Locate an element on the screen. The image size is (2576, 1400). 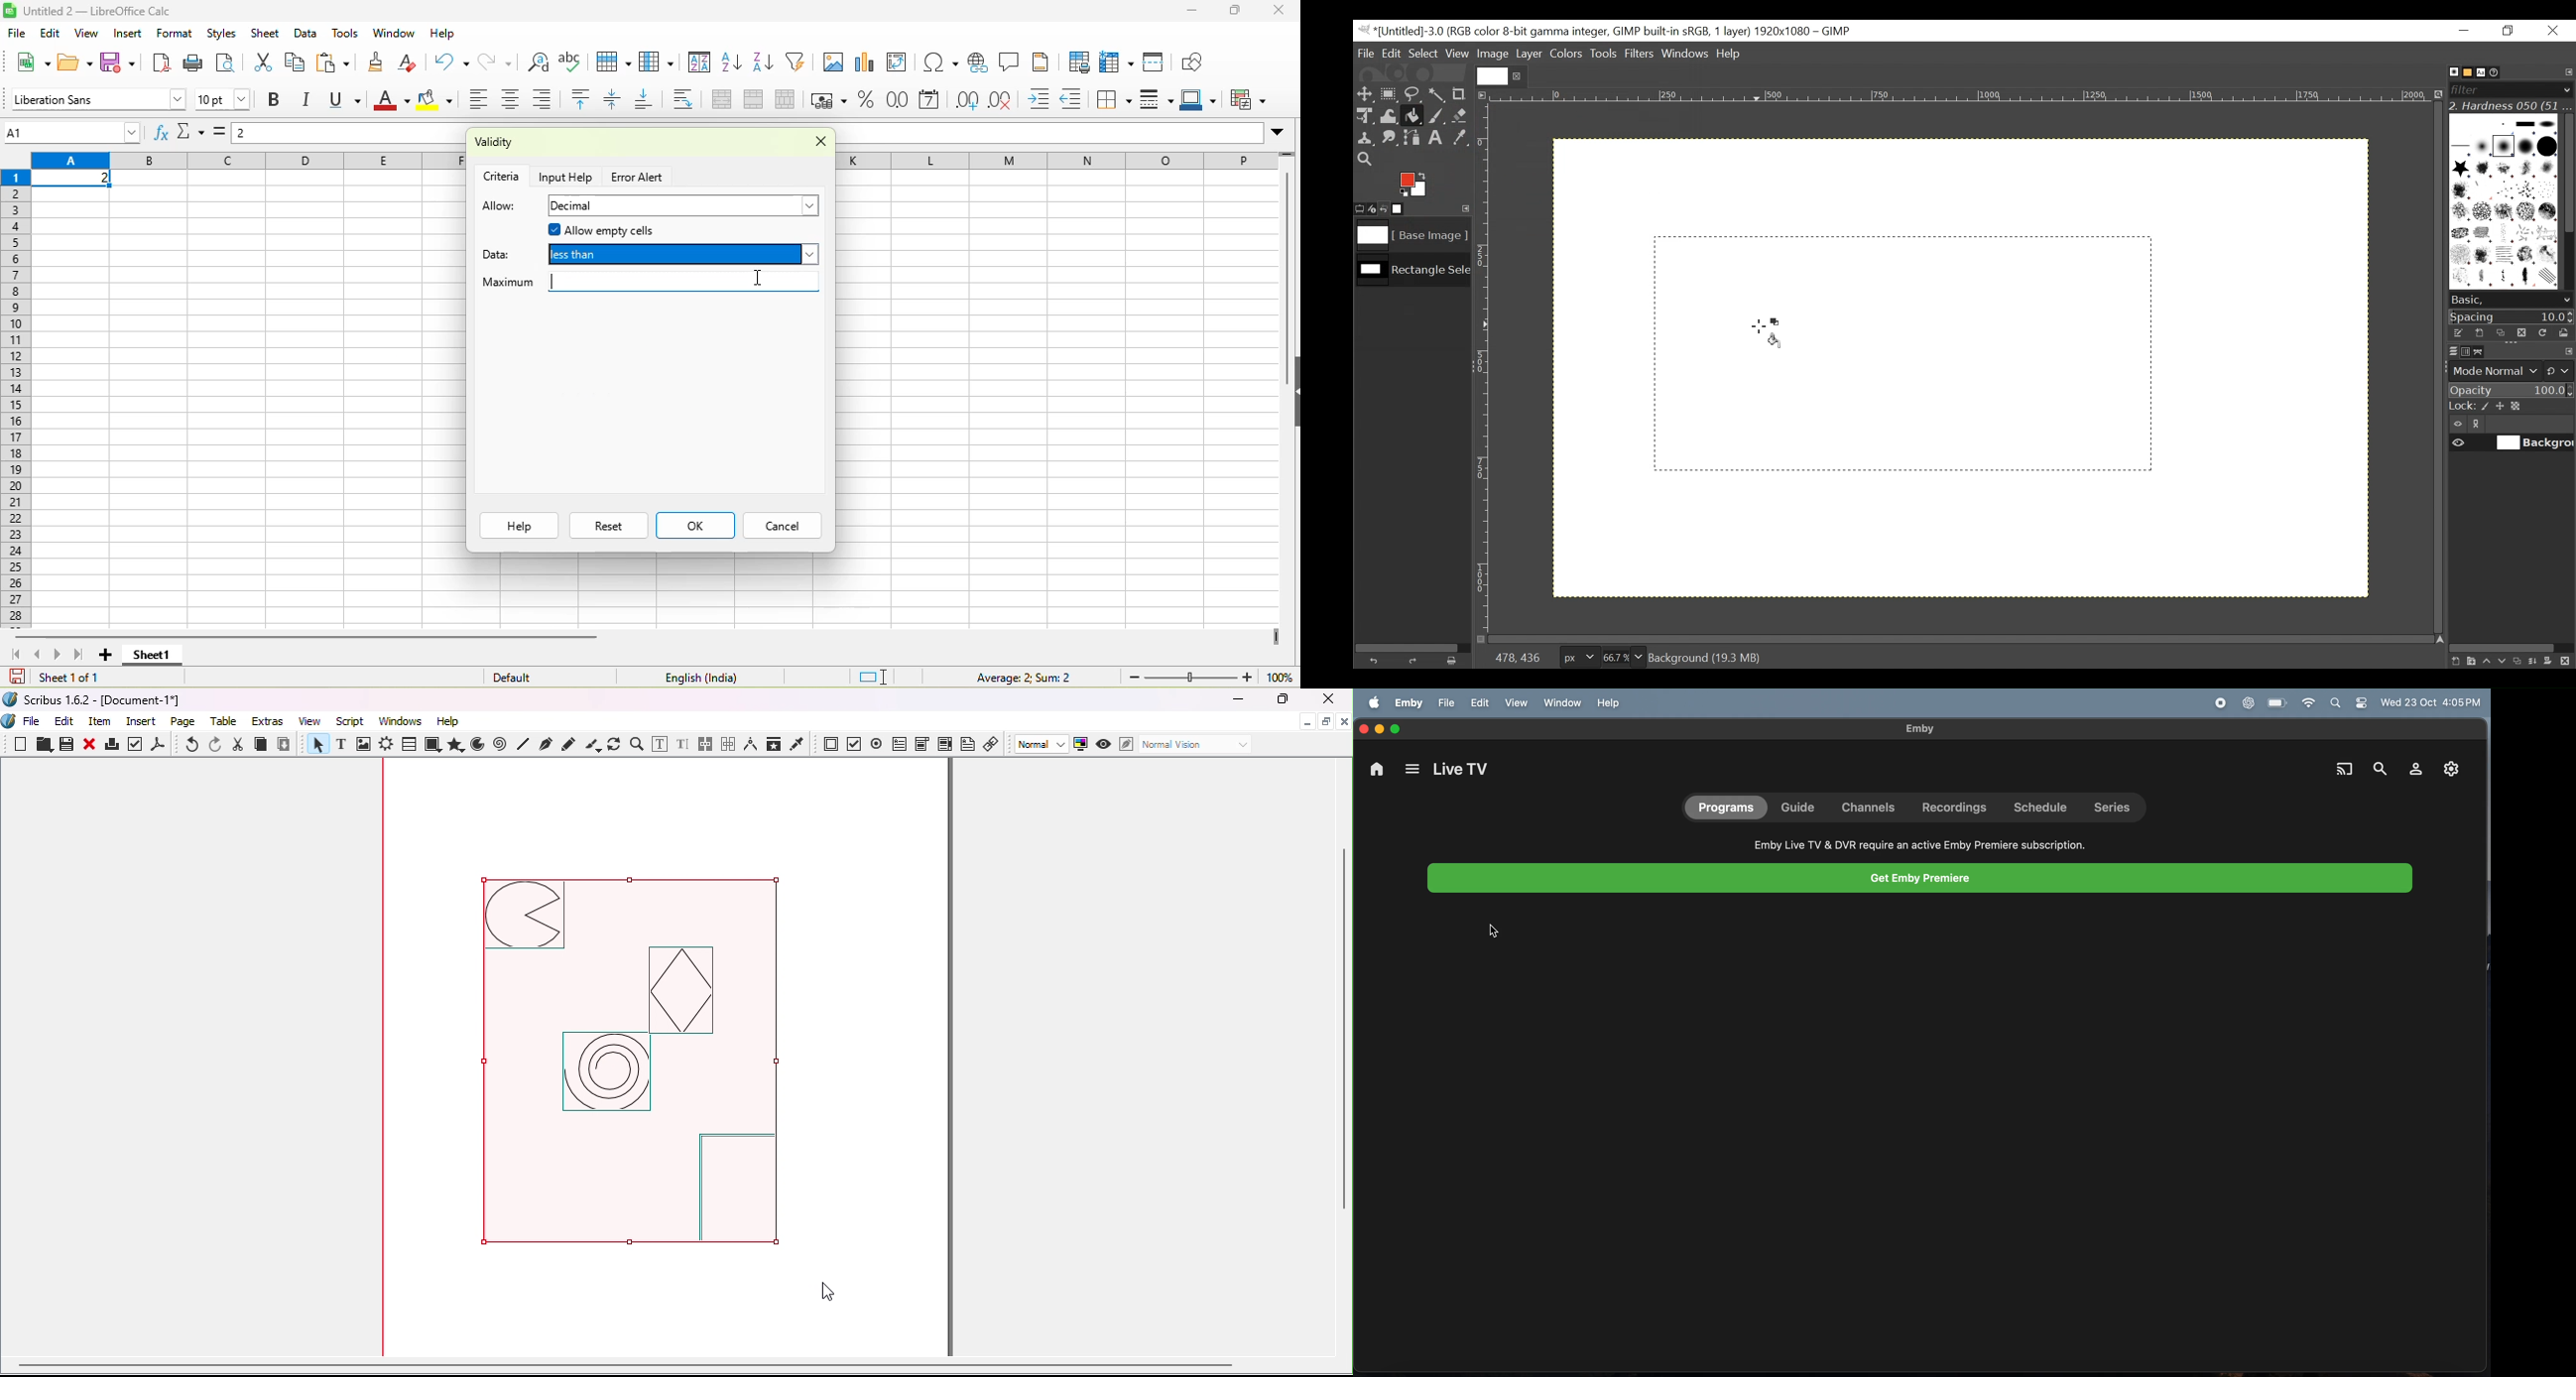
Eye dropper is located at coordinates (797, 743).